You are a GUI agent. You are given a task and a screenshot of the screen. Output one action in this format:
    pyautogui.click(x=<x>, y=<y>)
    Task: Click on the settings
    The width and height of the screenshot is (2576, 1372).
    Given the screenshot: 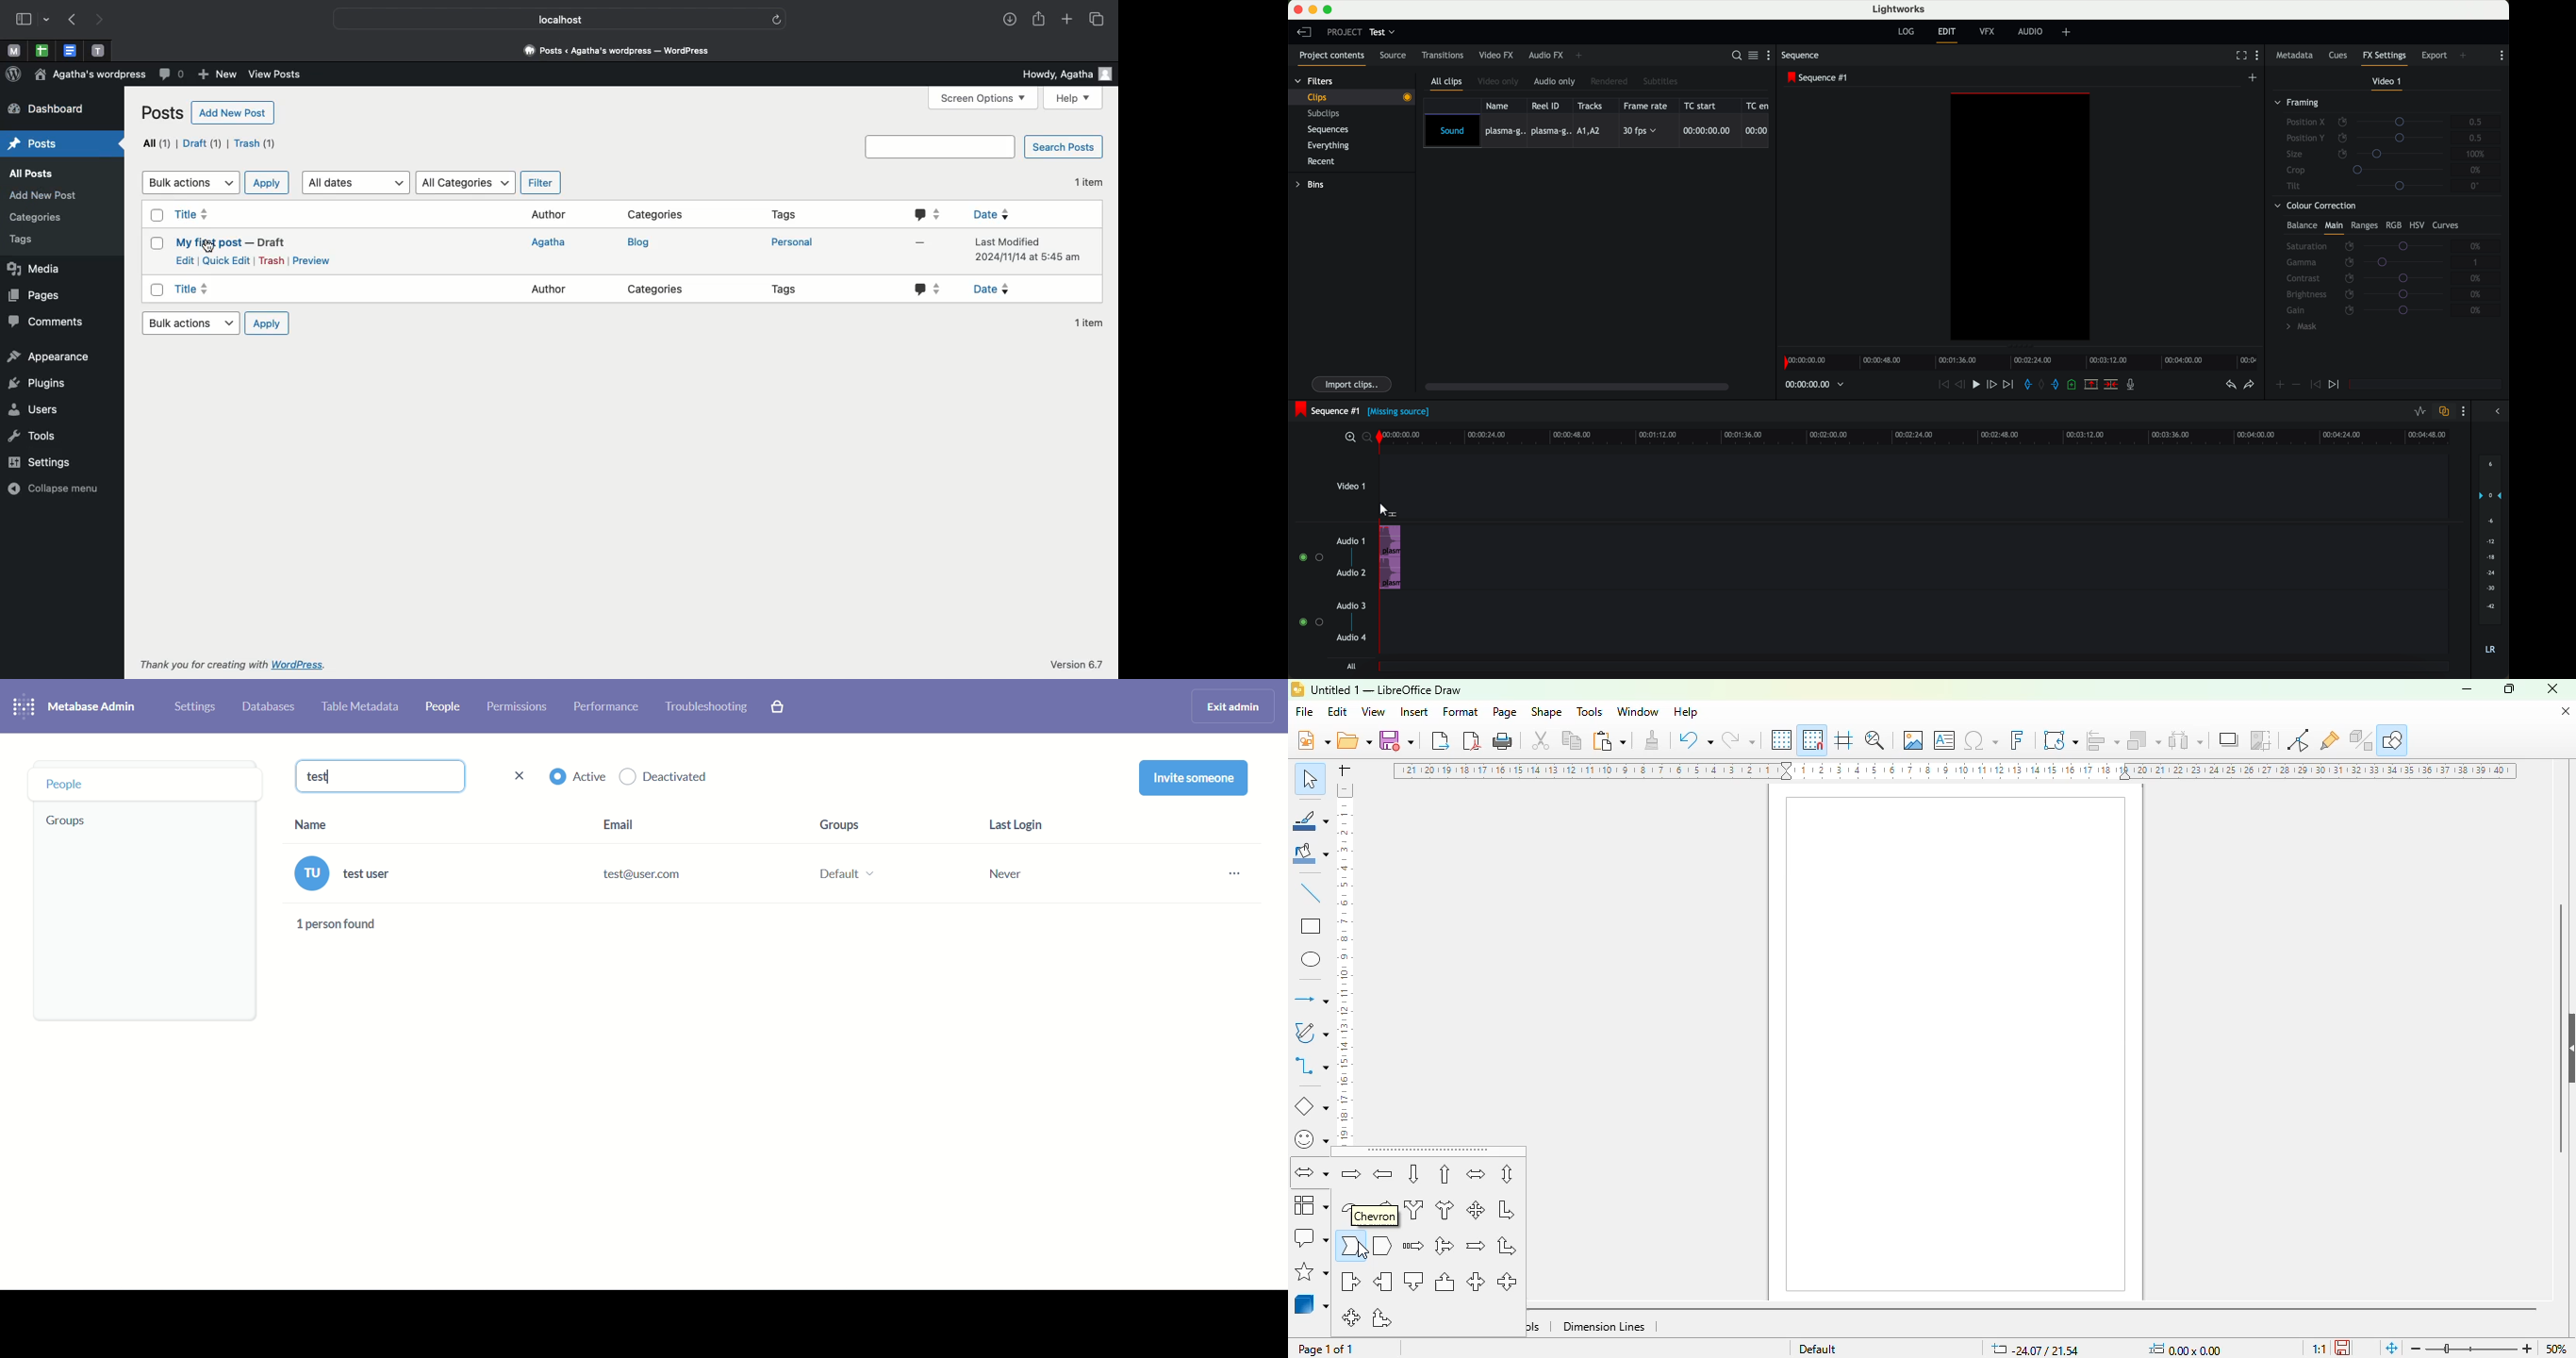 What is the action you would take?
    pyautogui.click(x=195, y=707)
    